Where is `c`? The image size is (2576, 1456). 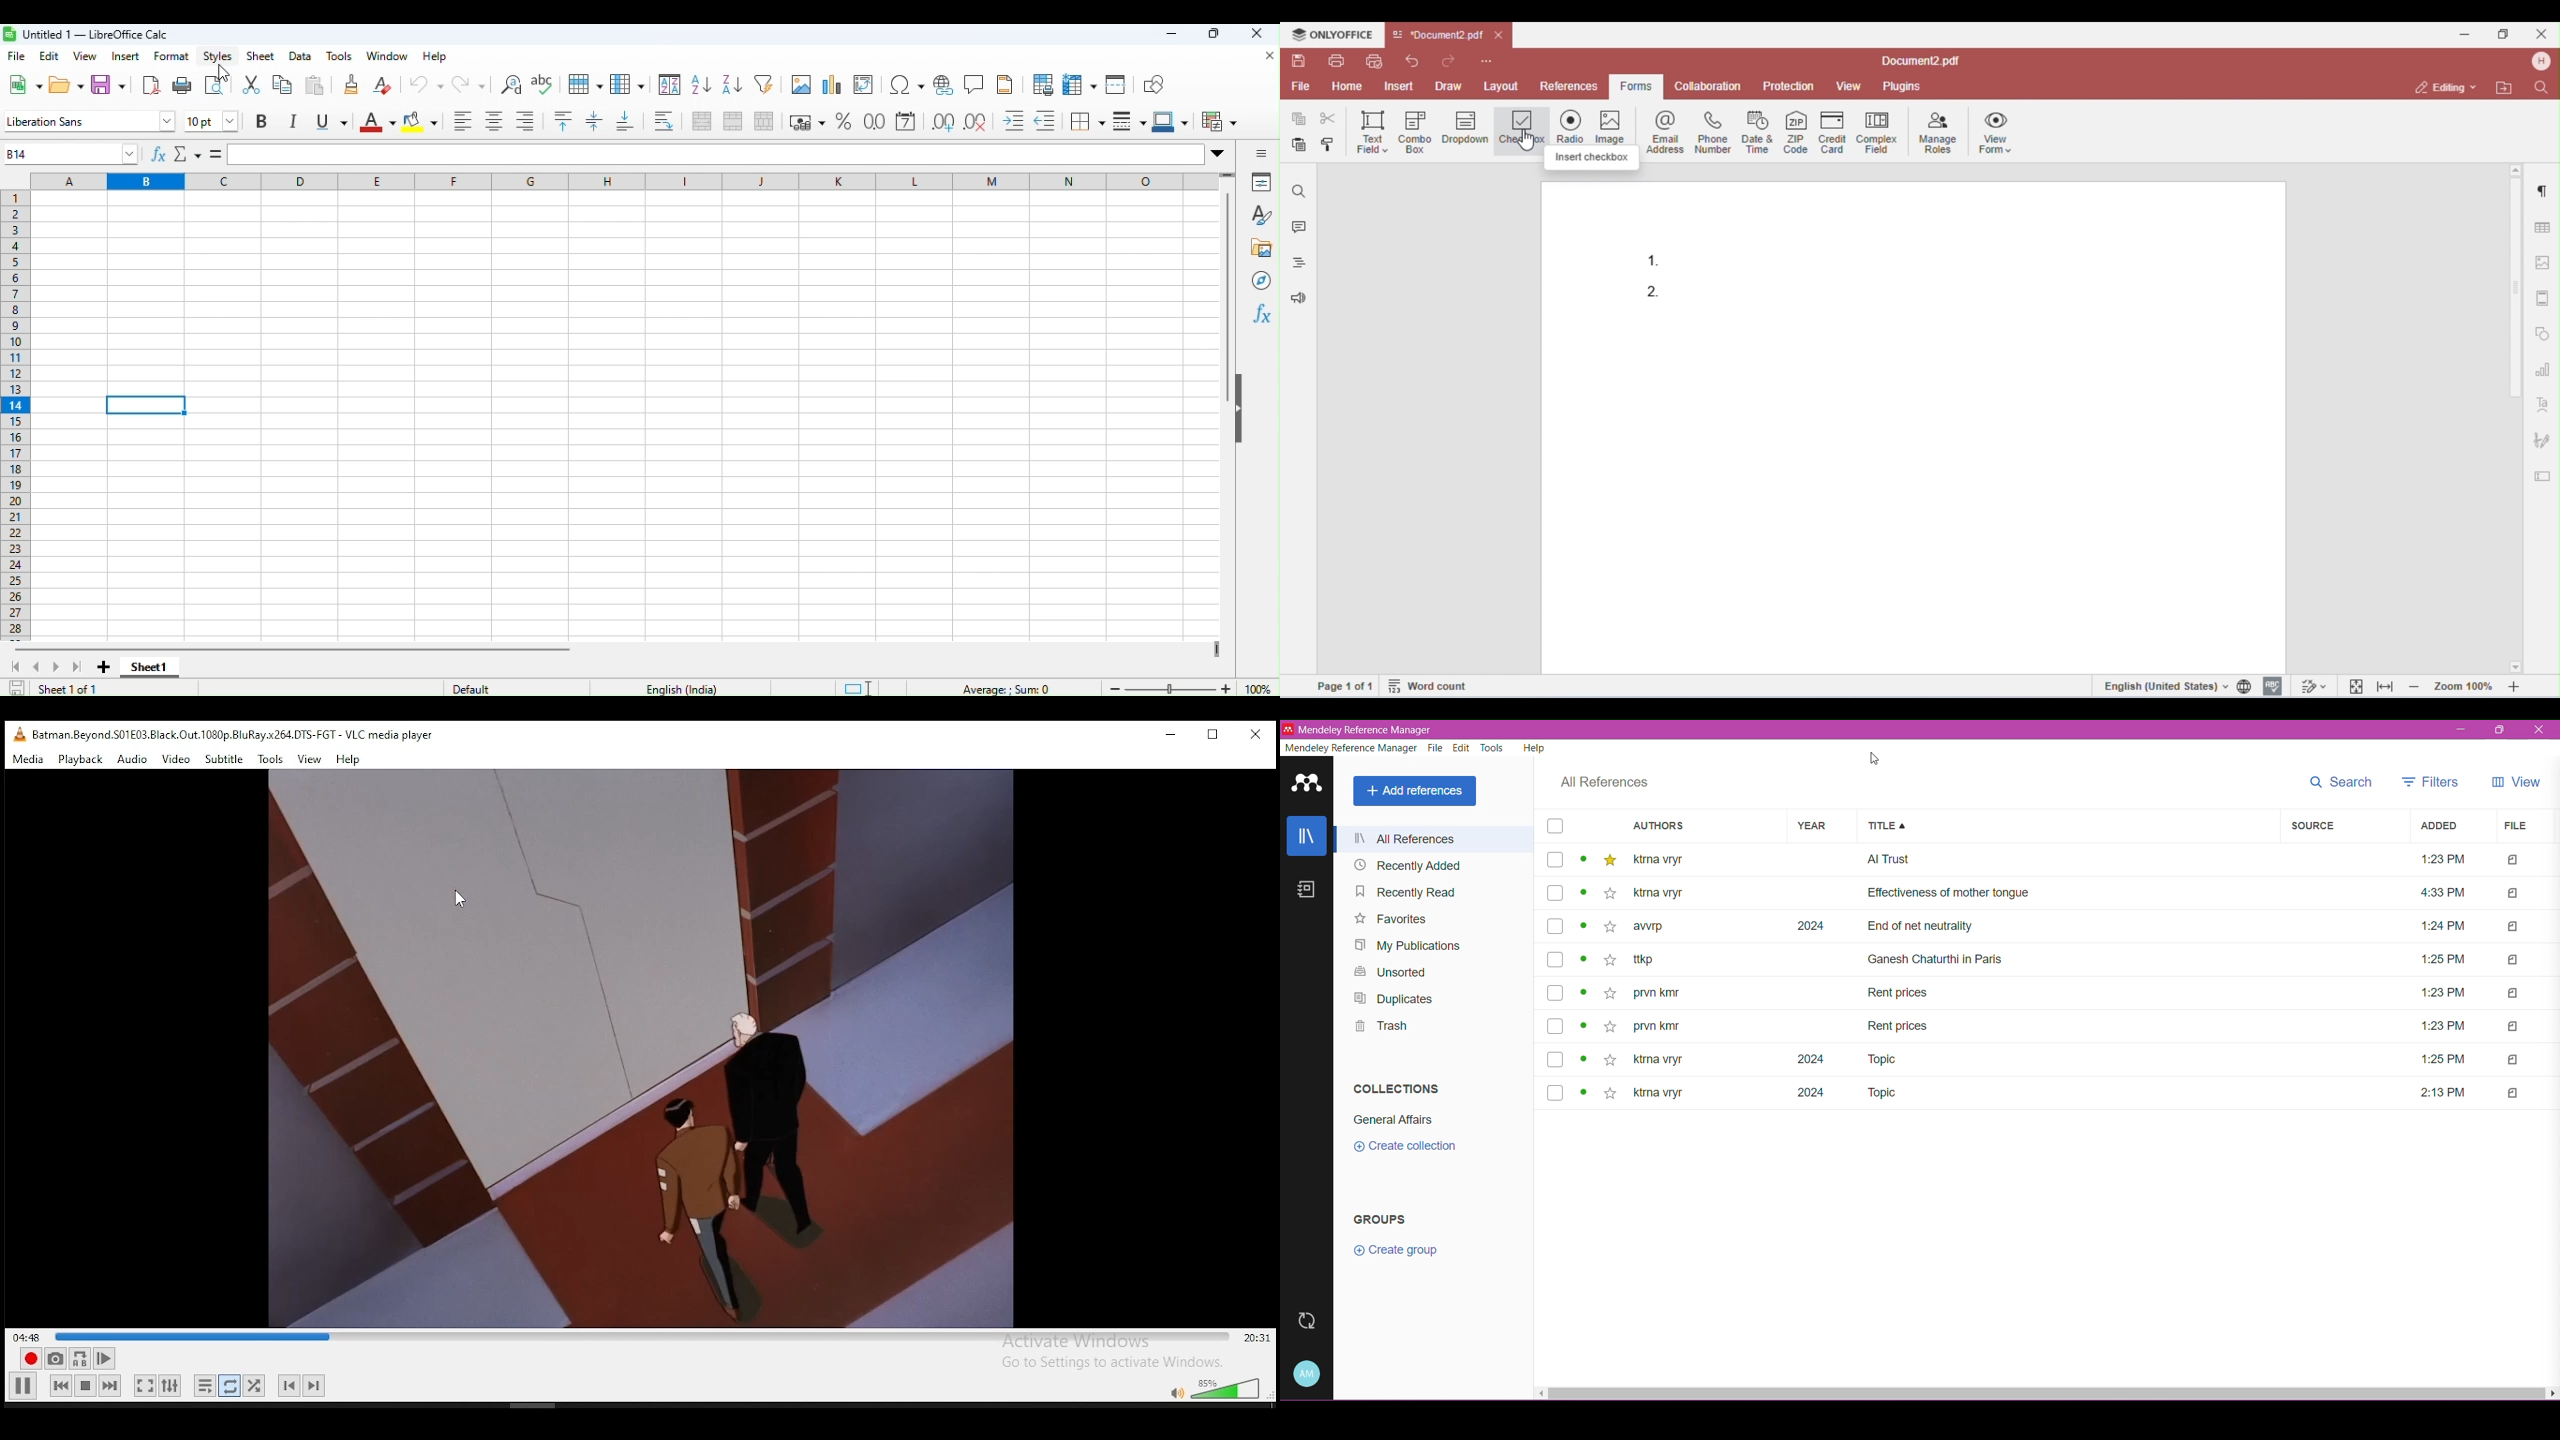 c is located at coordinates (226, 181).